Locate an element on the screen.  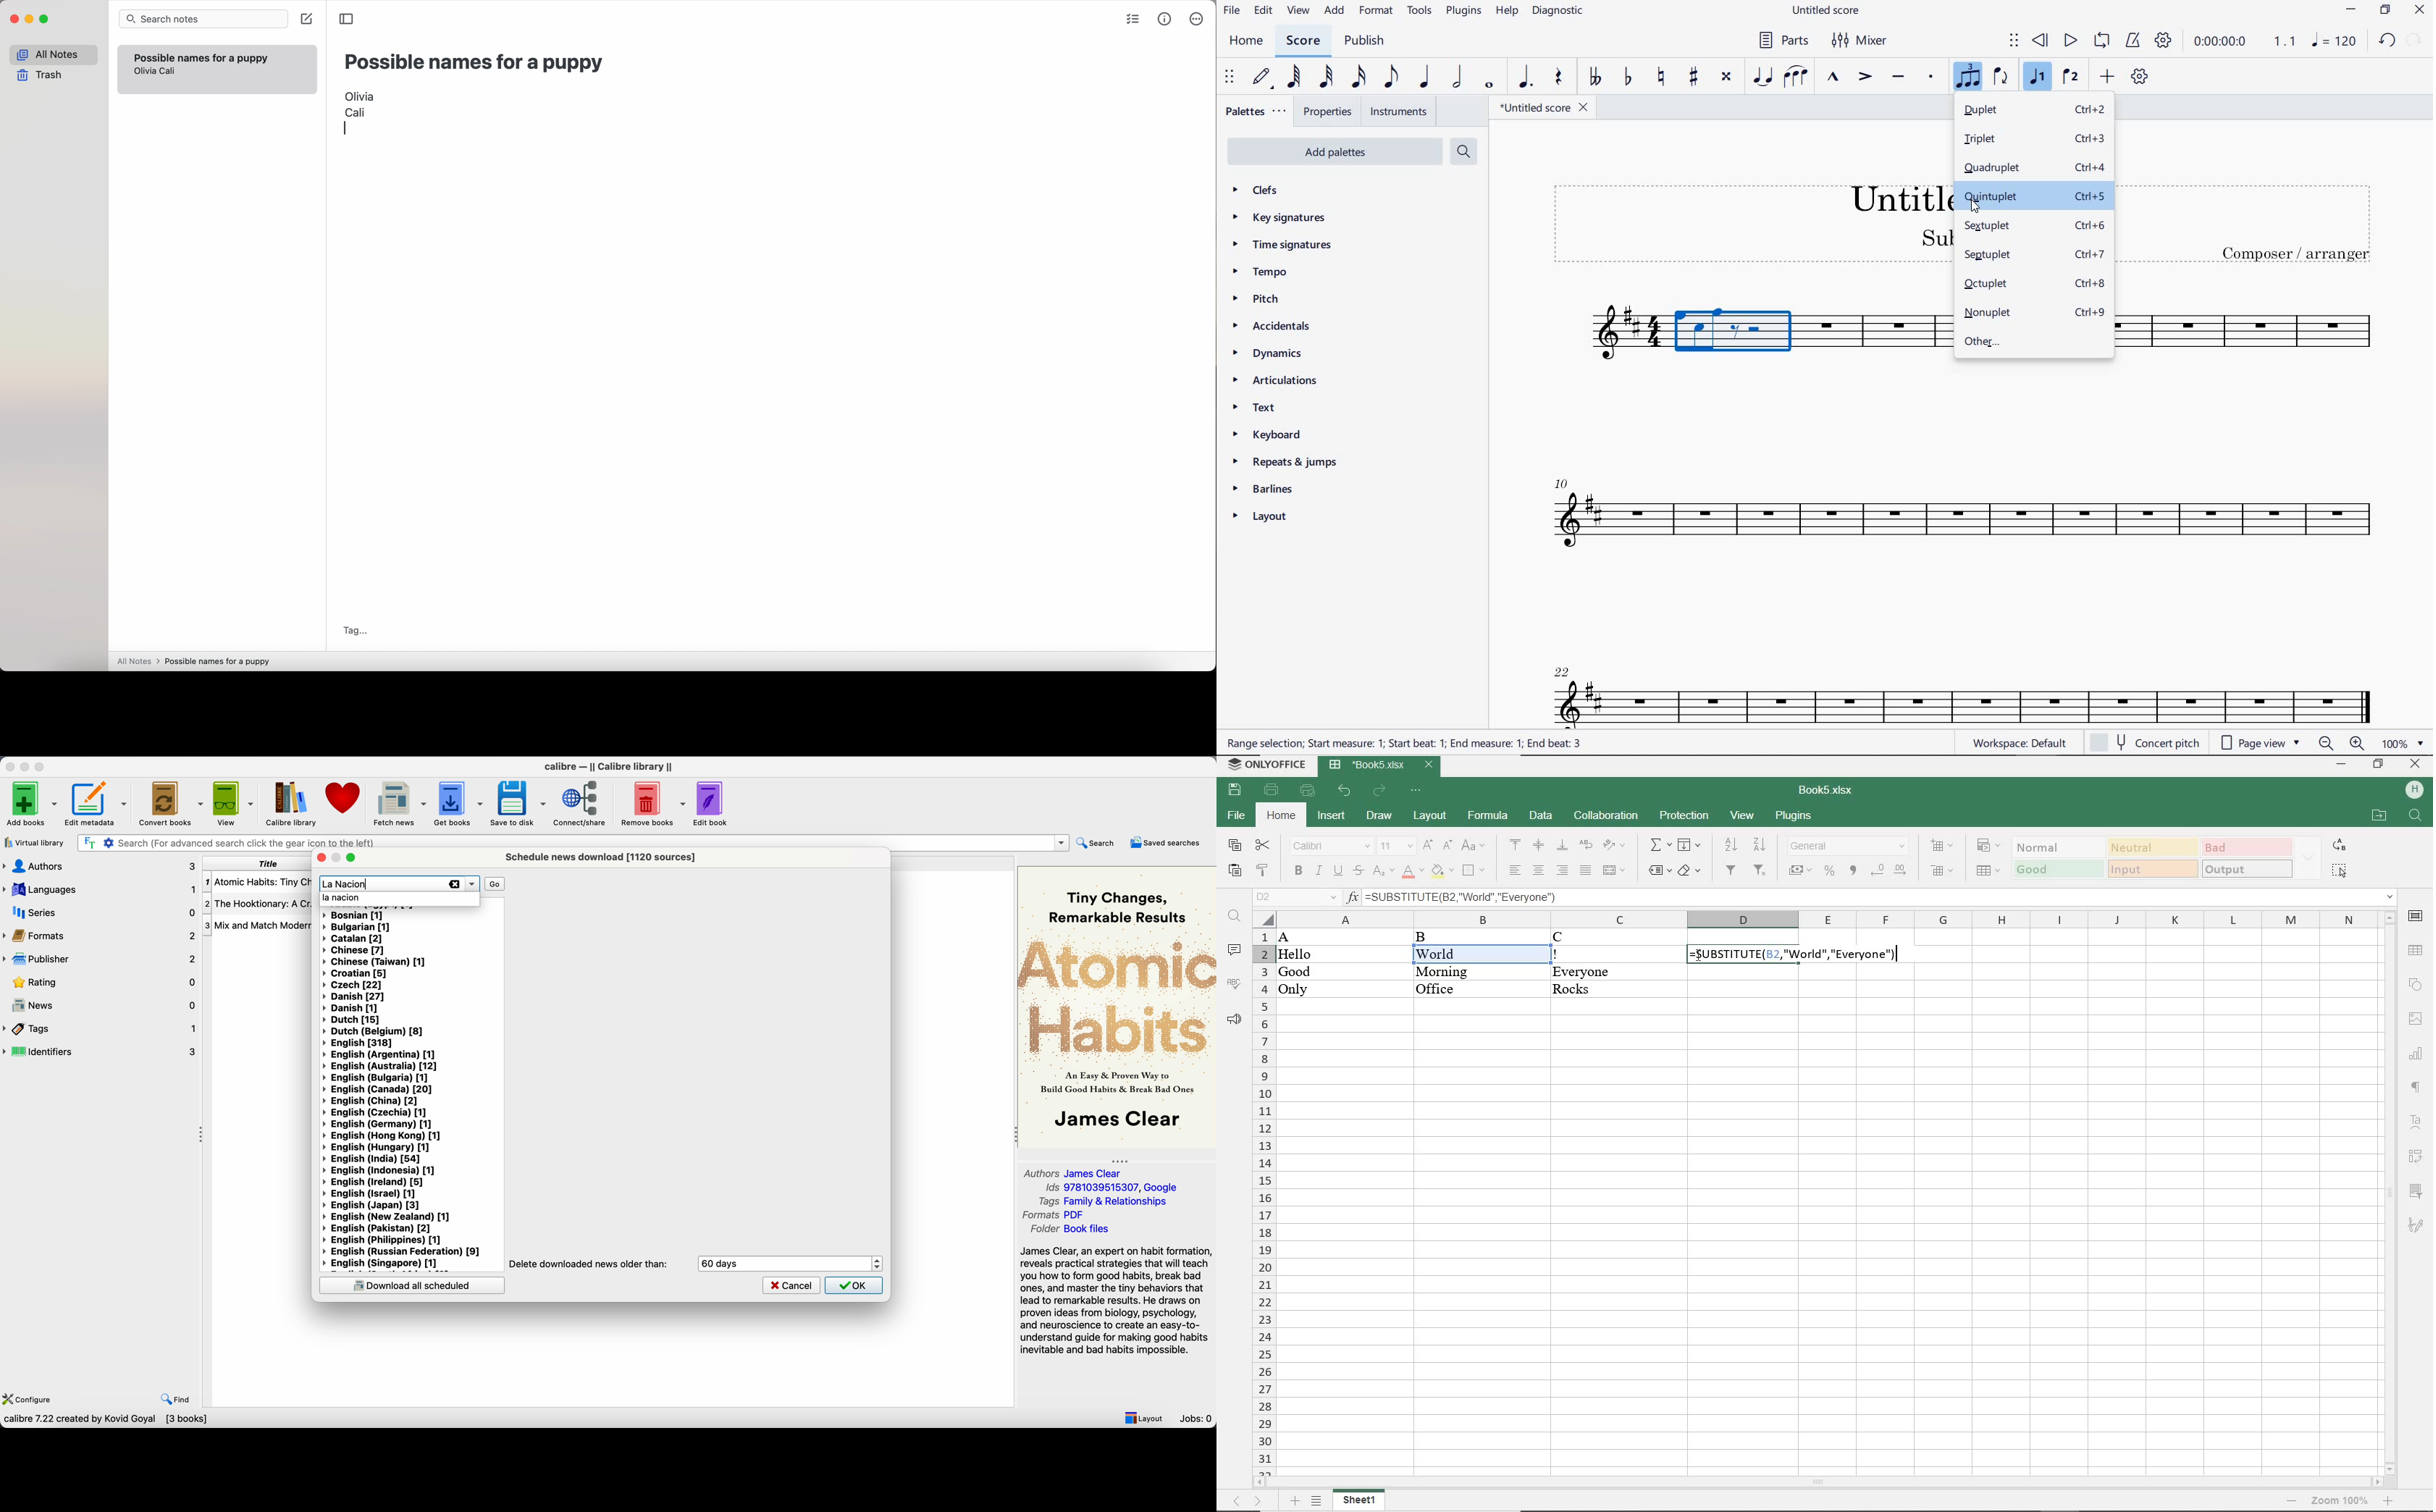
A is located at coordinates (1298, 938).